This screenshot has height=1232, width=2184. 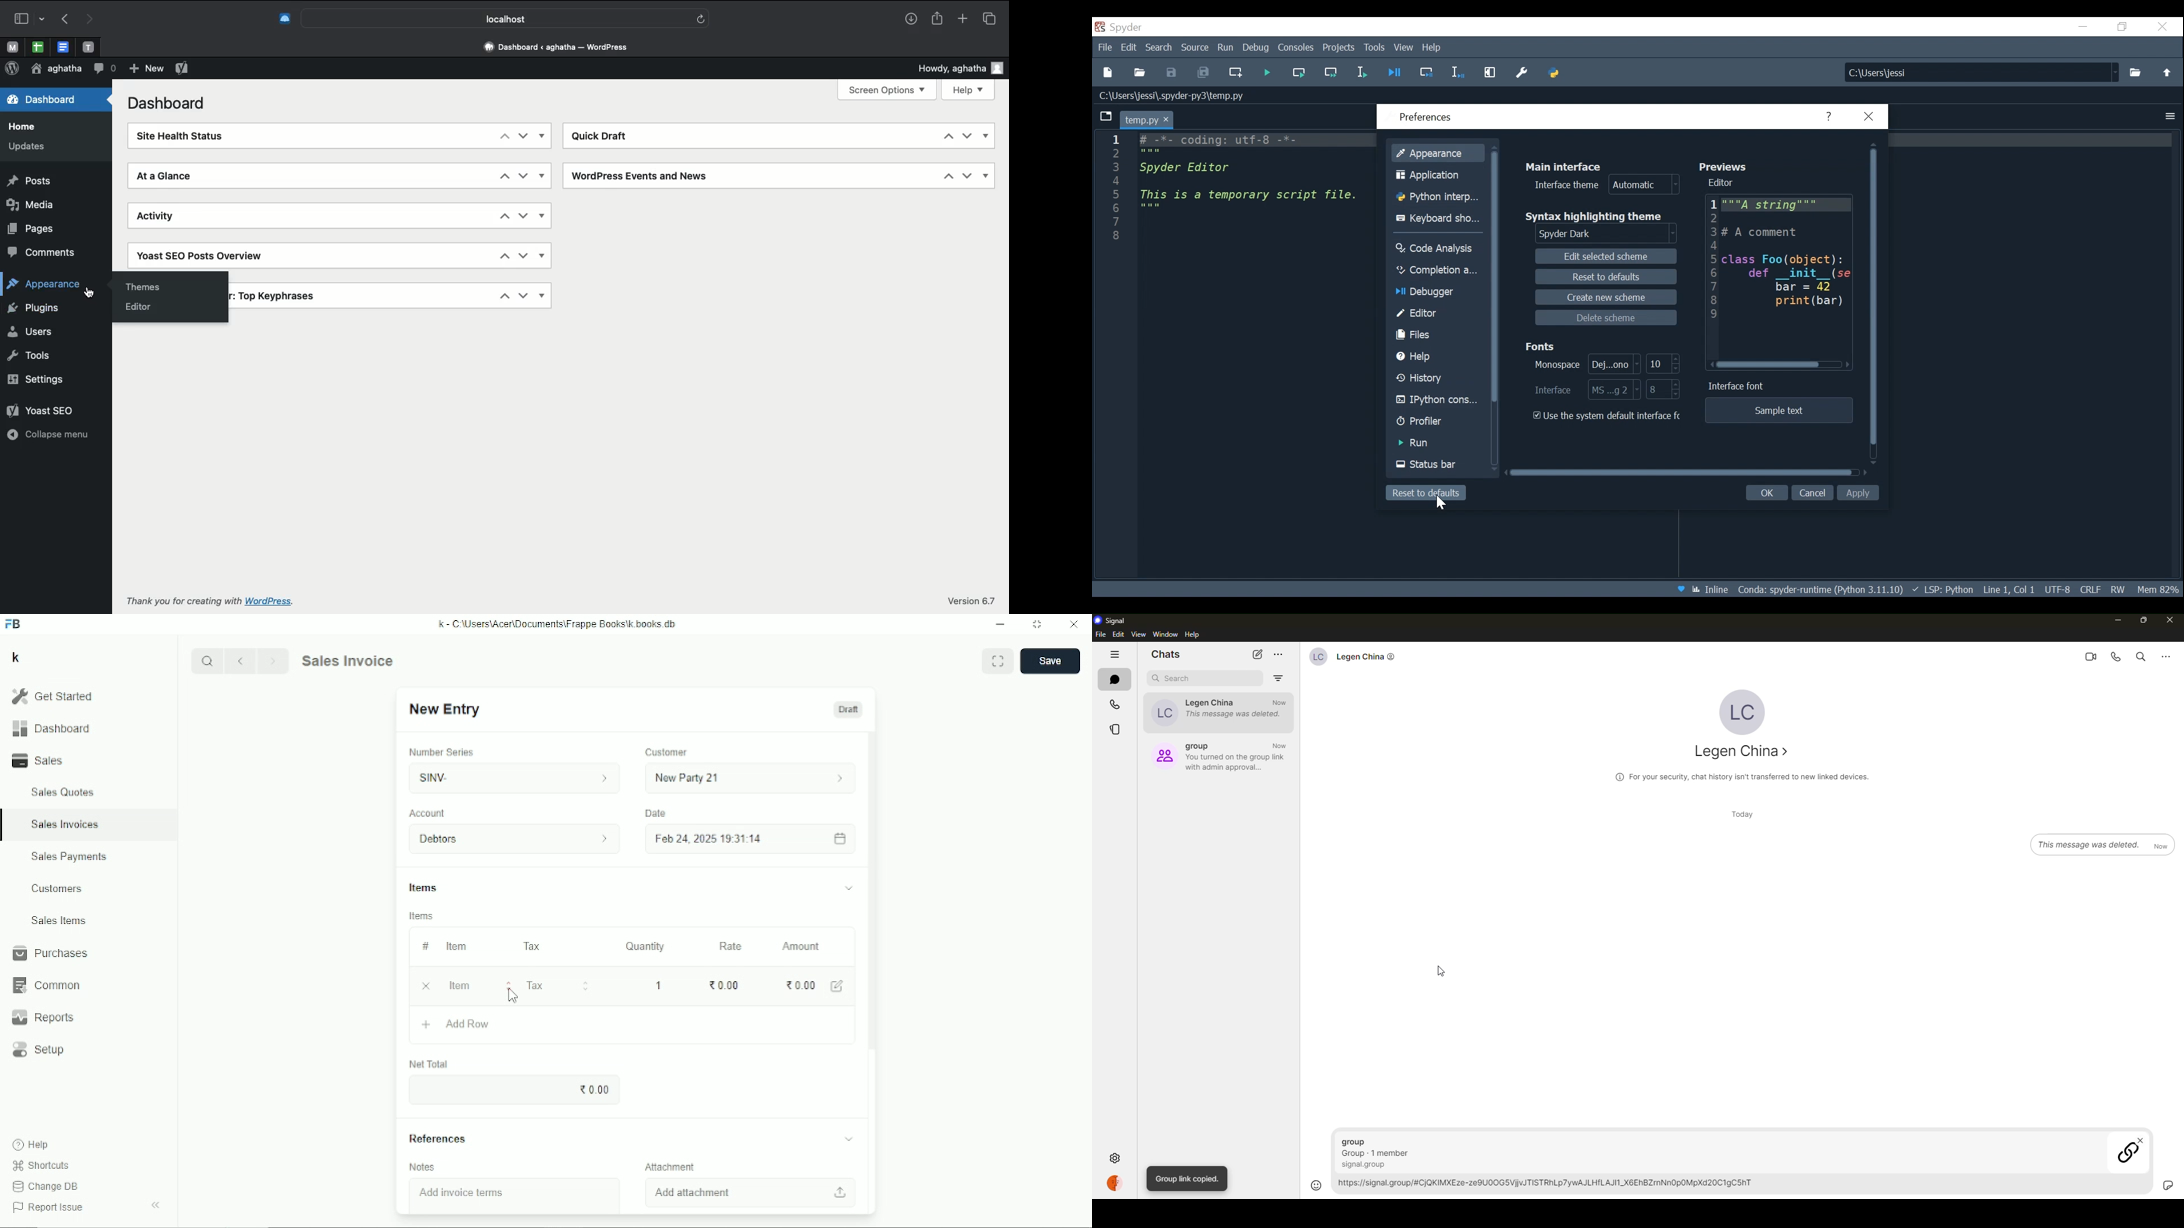 What do you see at coordinates (1425, 74) in the screenshot?
I see `Debug cell` at bounding box center [1425, 74].